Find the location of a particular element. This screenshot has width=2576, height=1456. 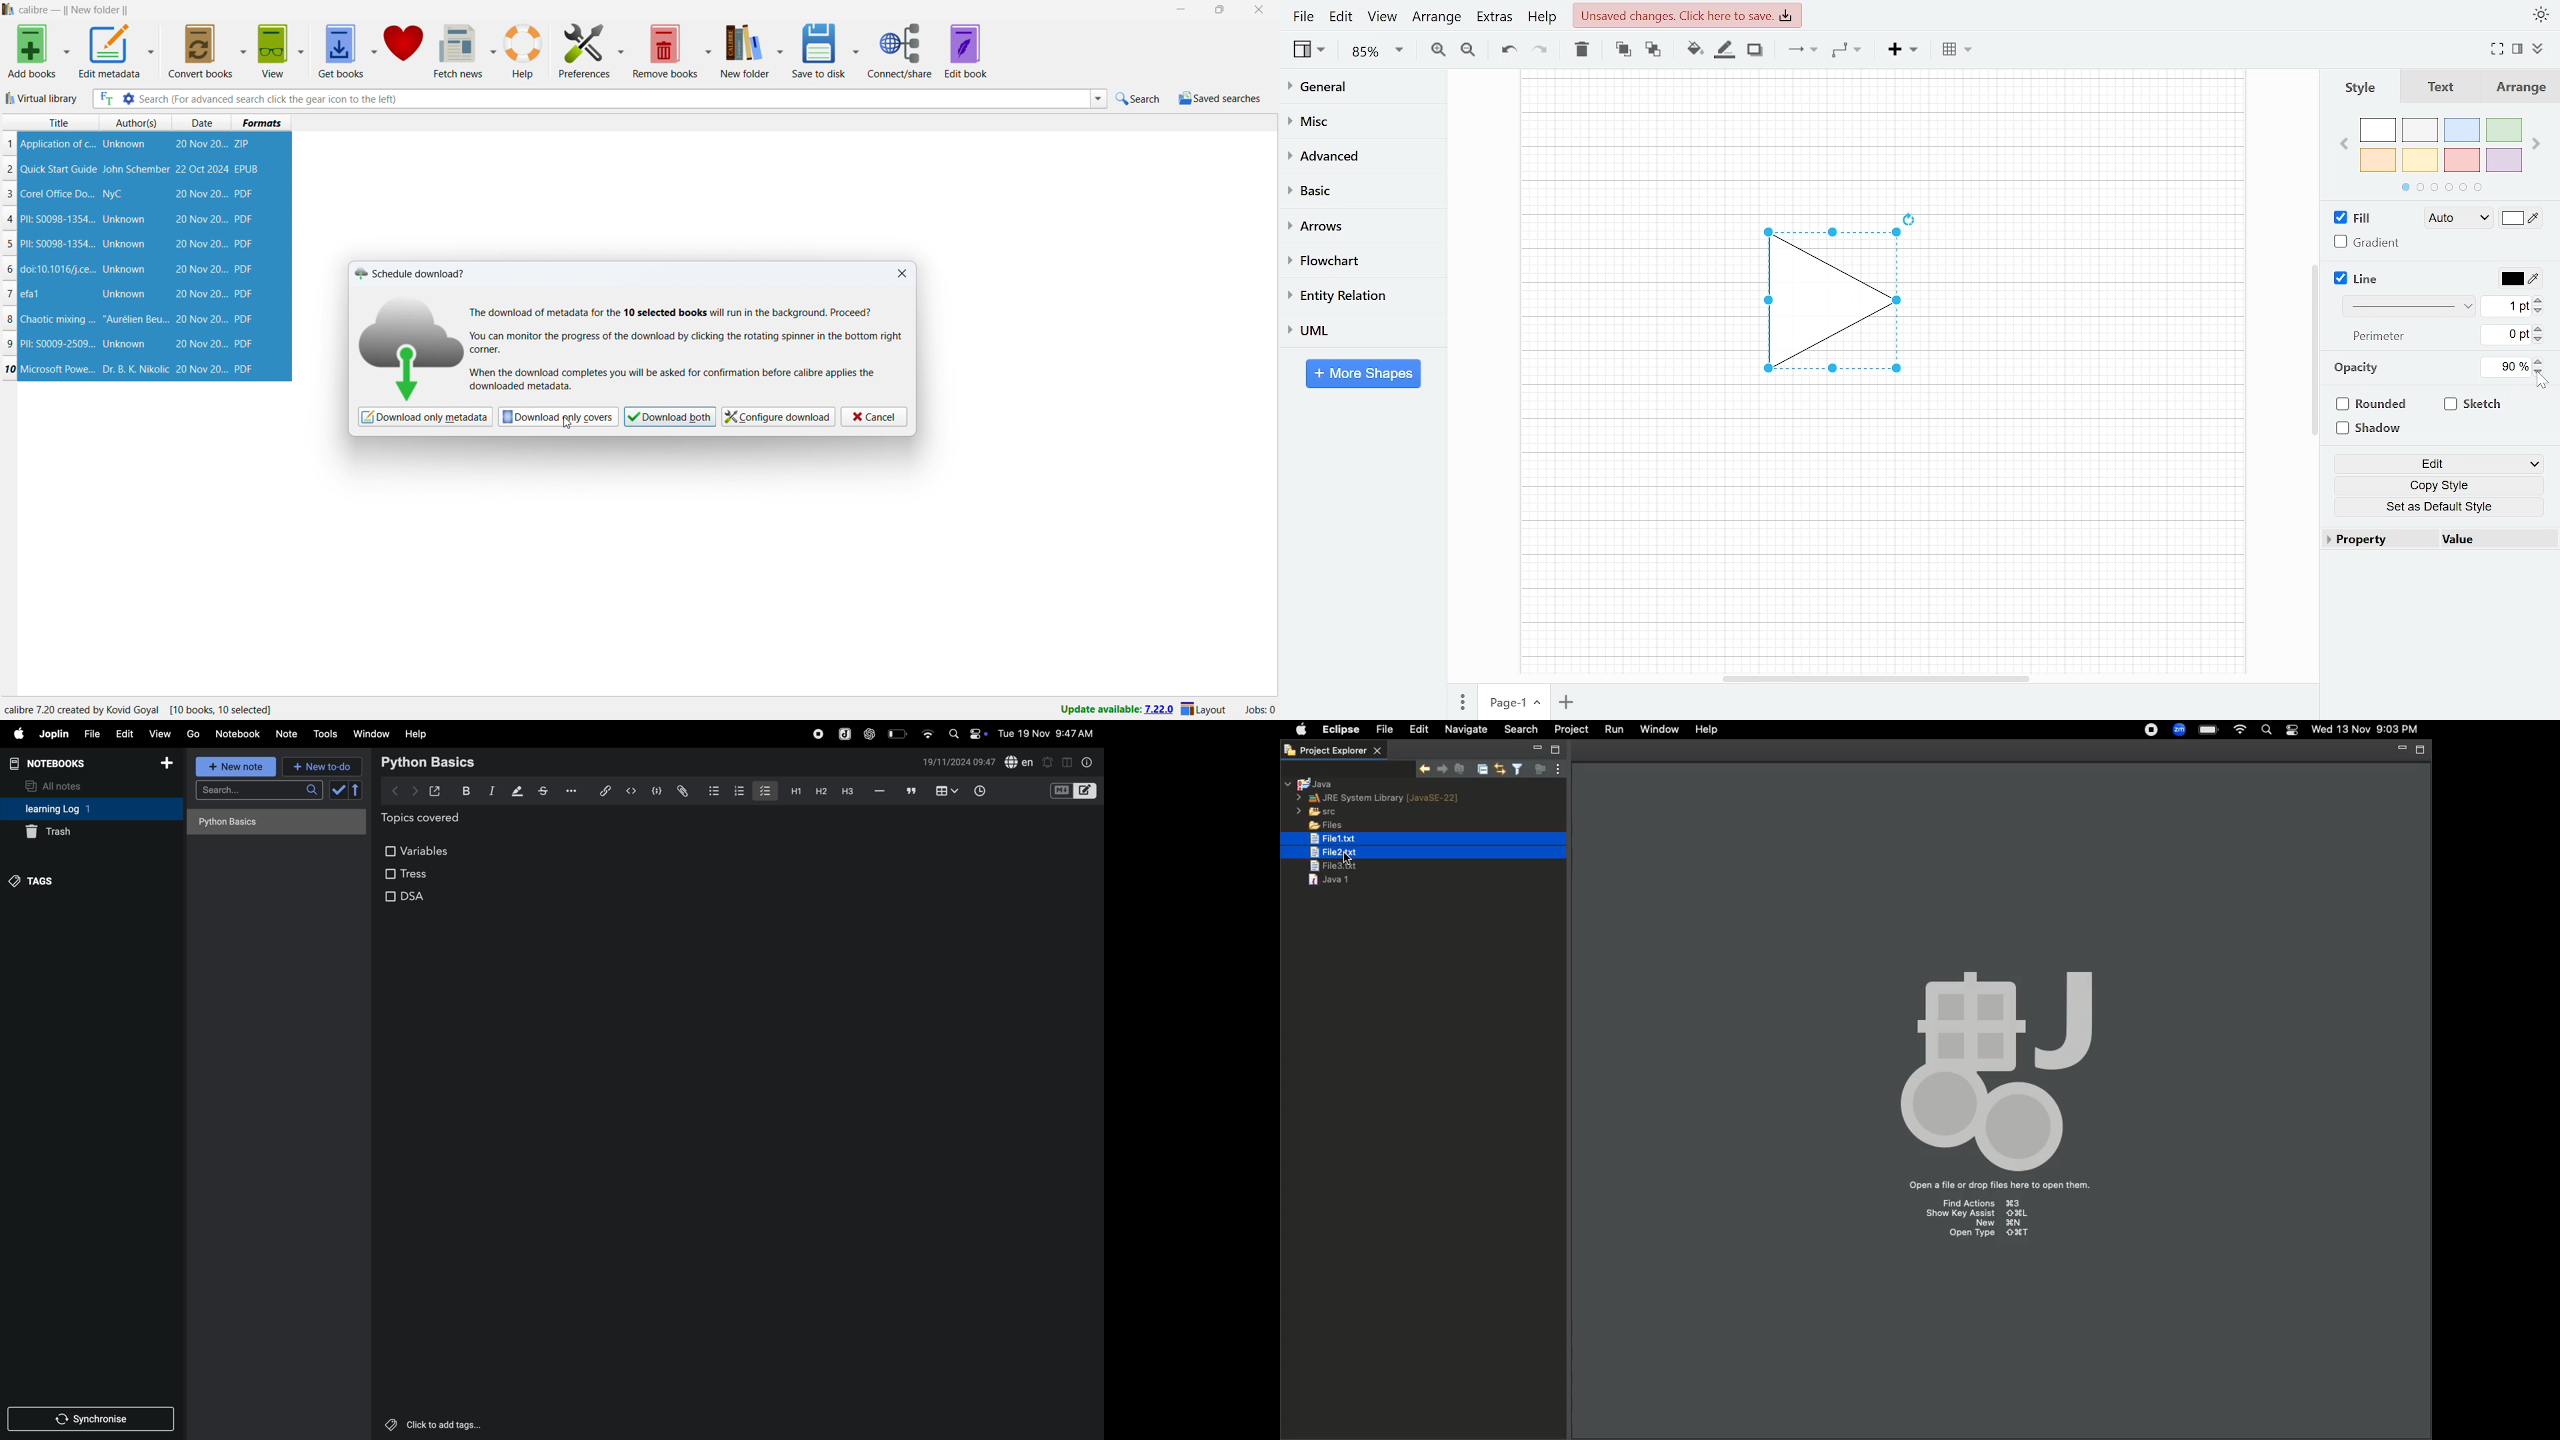

"Aurelien Beu... is located at coordinates (135, 321).